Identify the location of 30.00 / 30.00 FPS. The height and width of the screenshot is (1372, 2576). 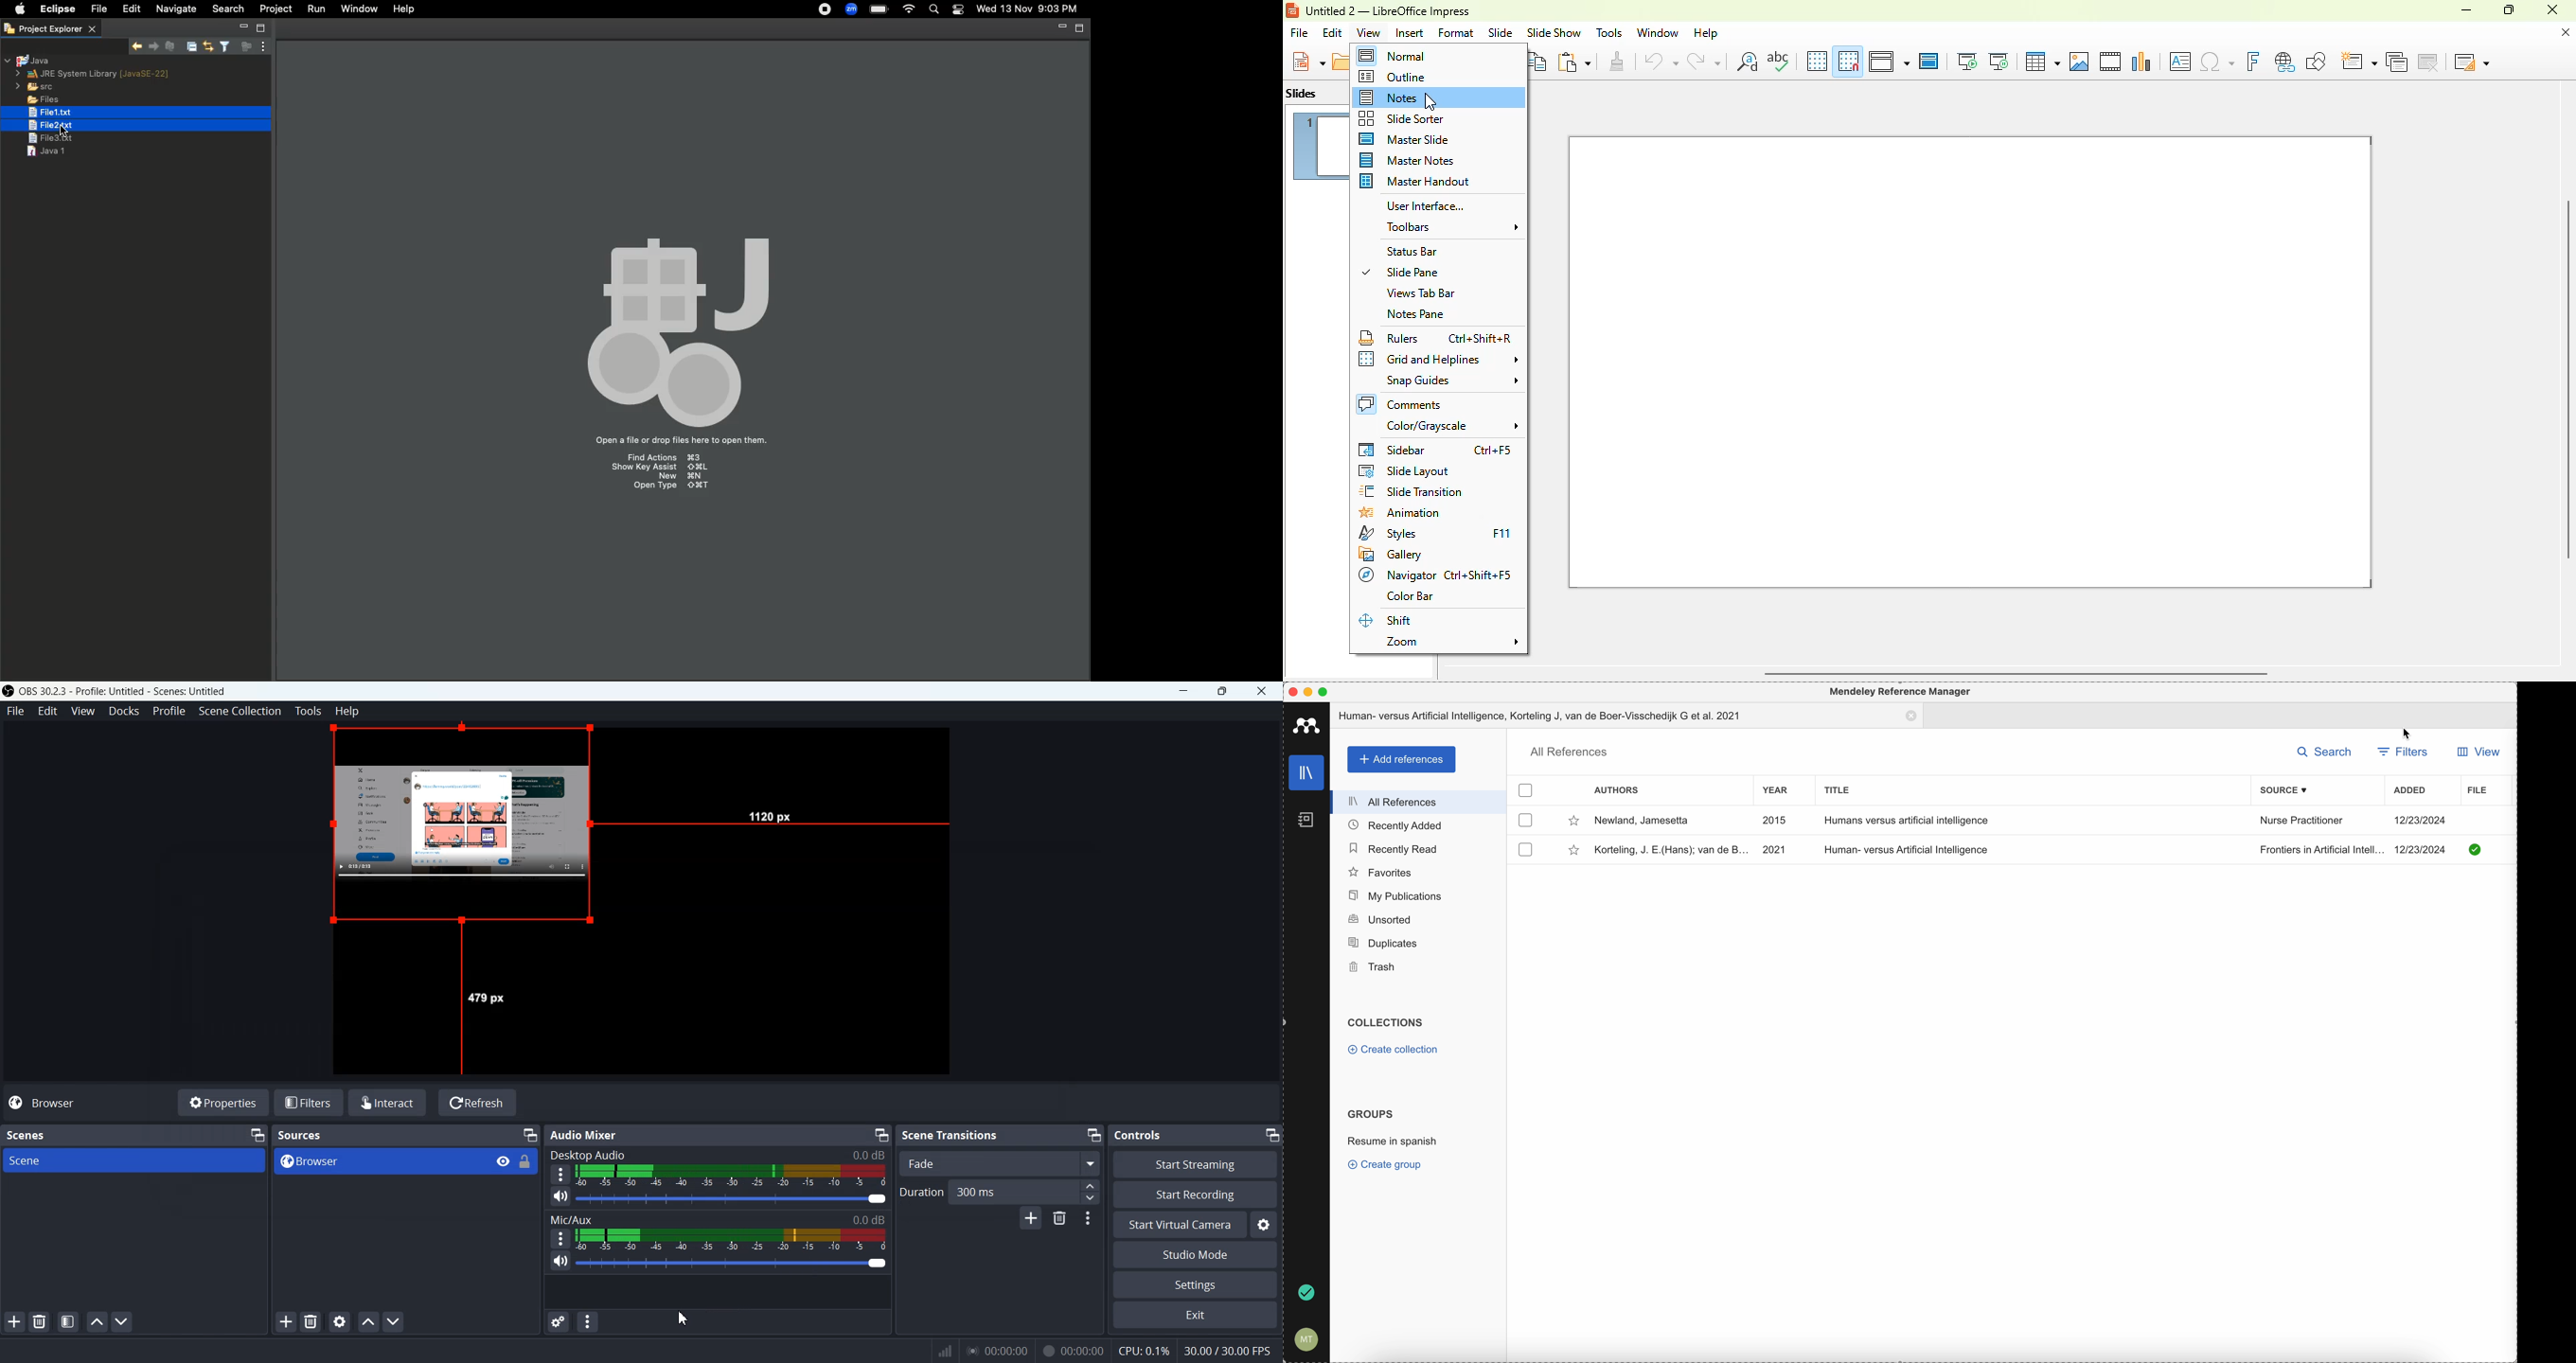
(1231, 1351).